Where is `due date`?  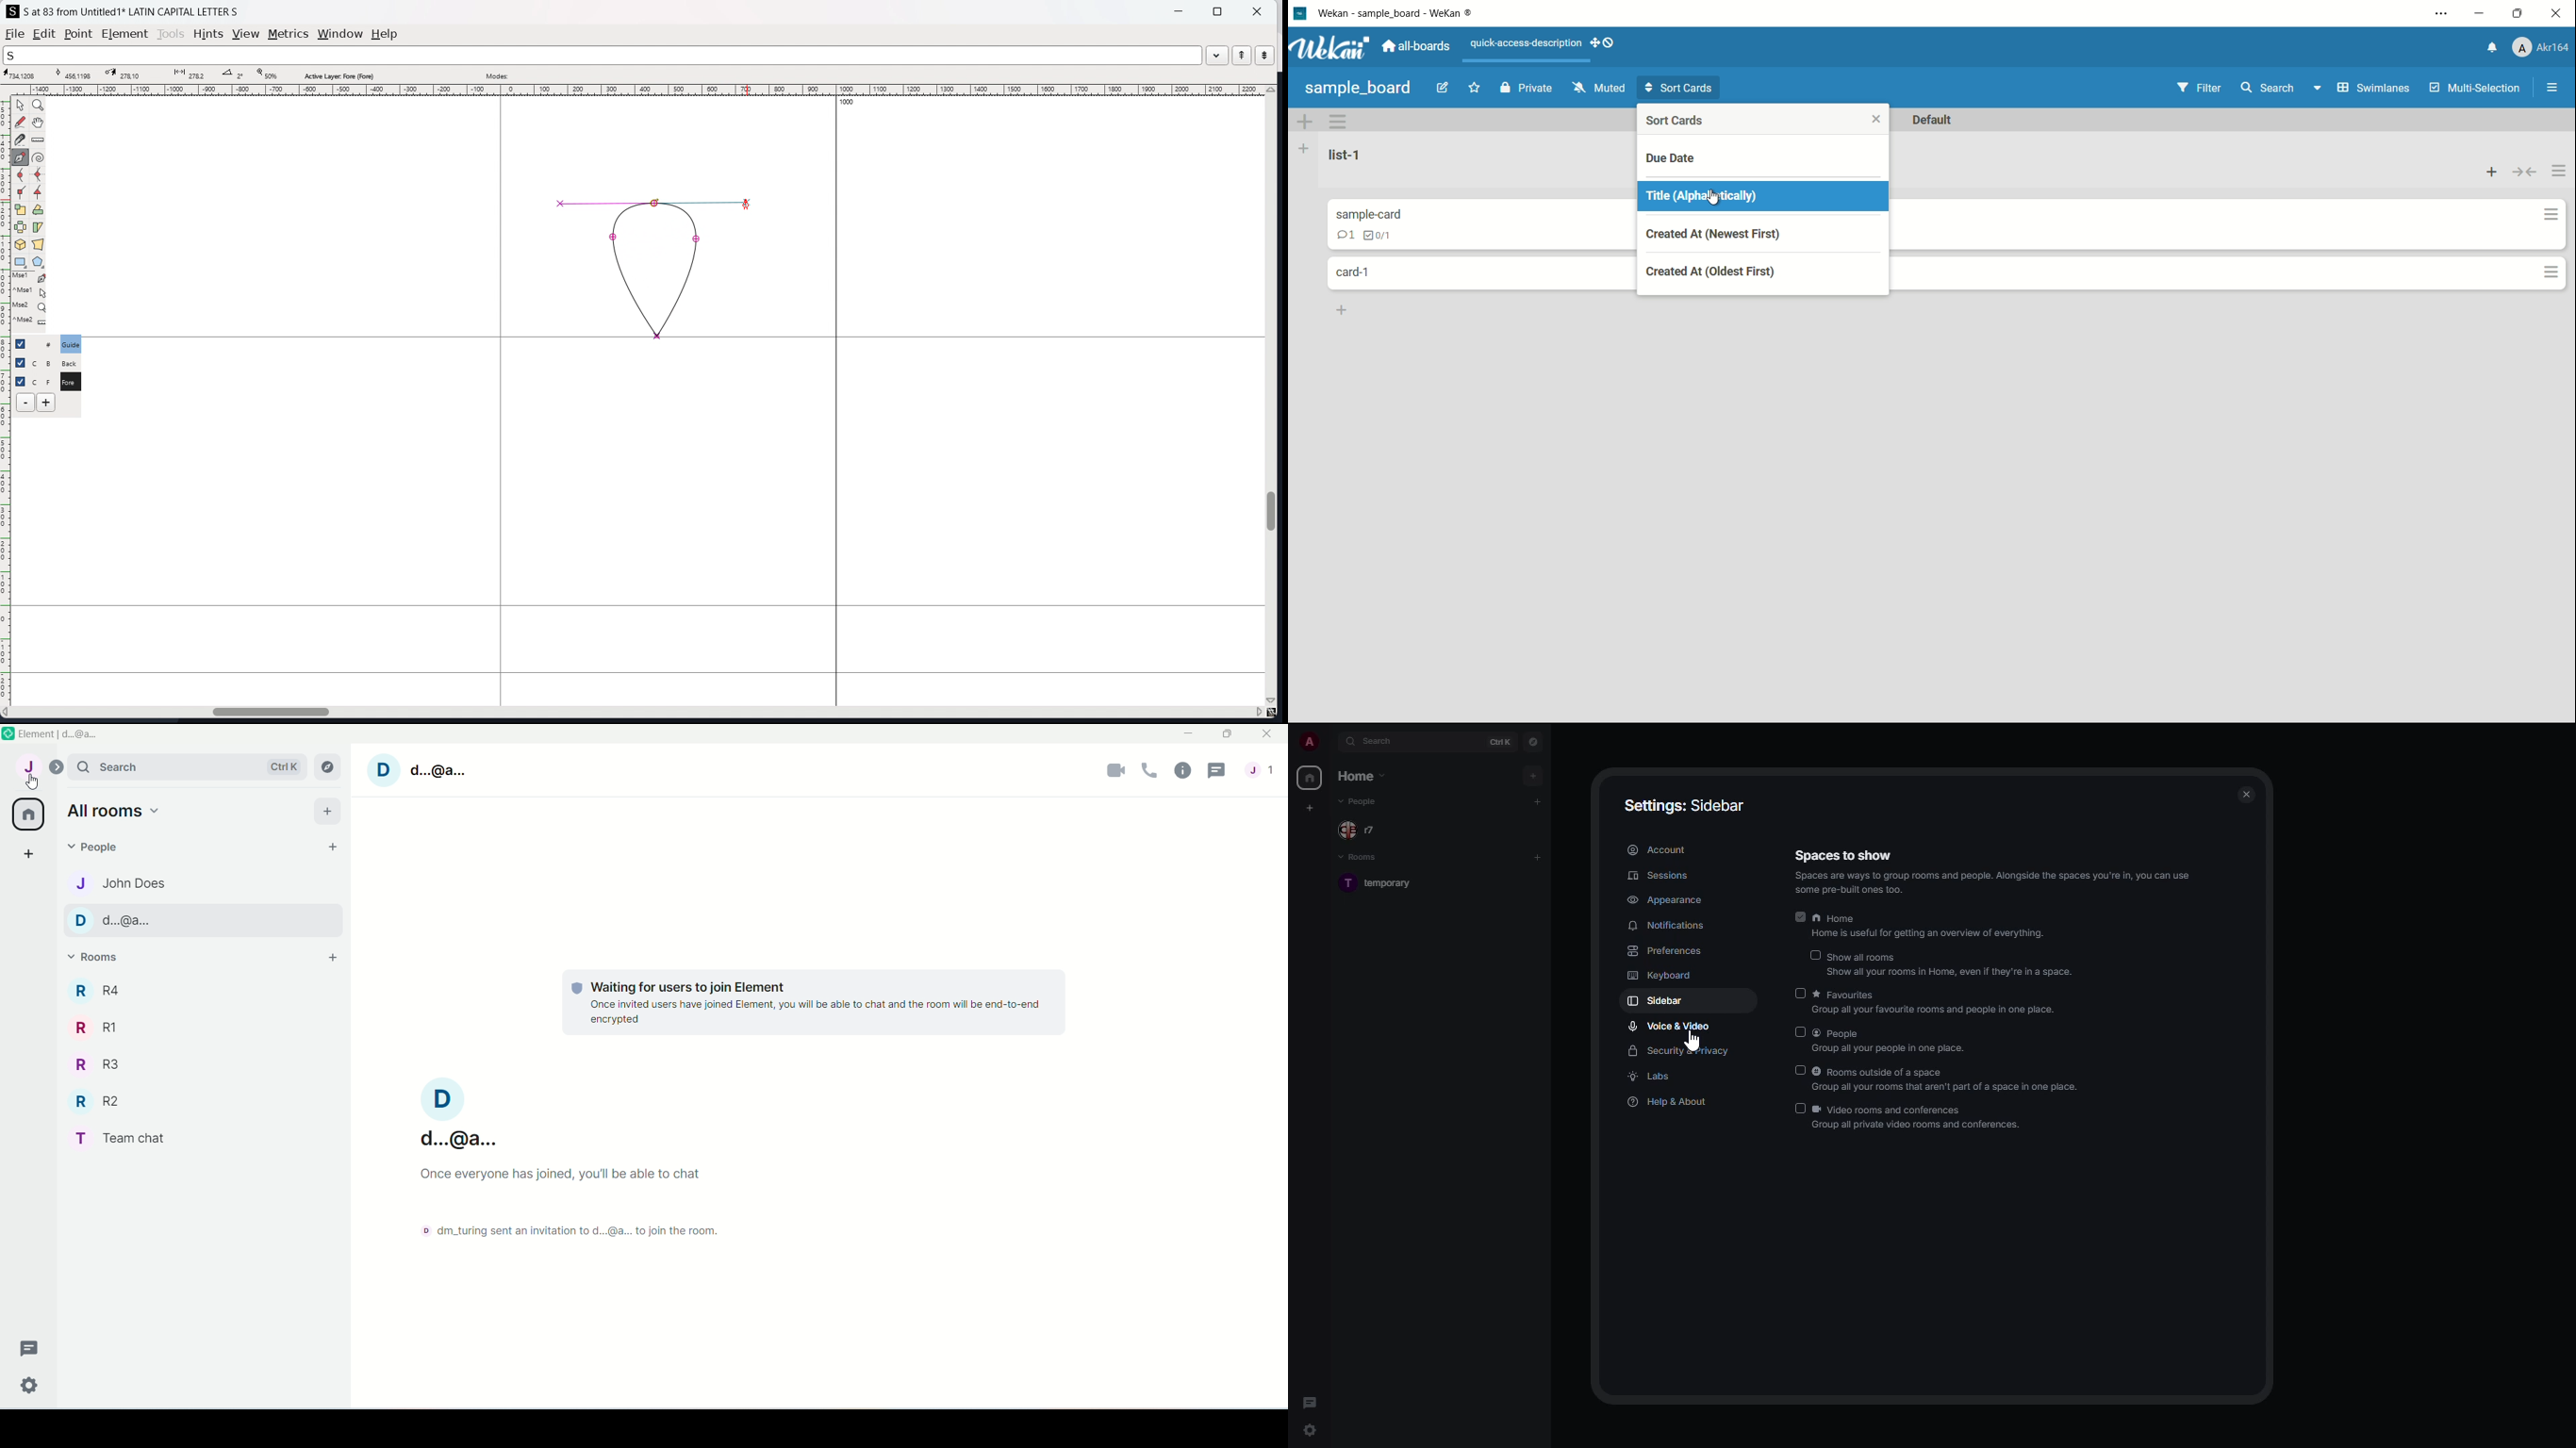 due date is located at coordinates (1671, 158).